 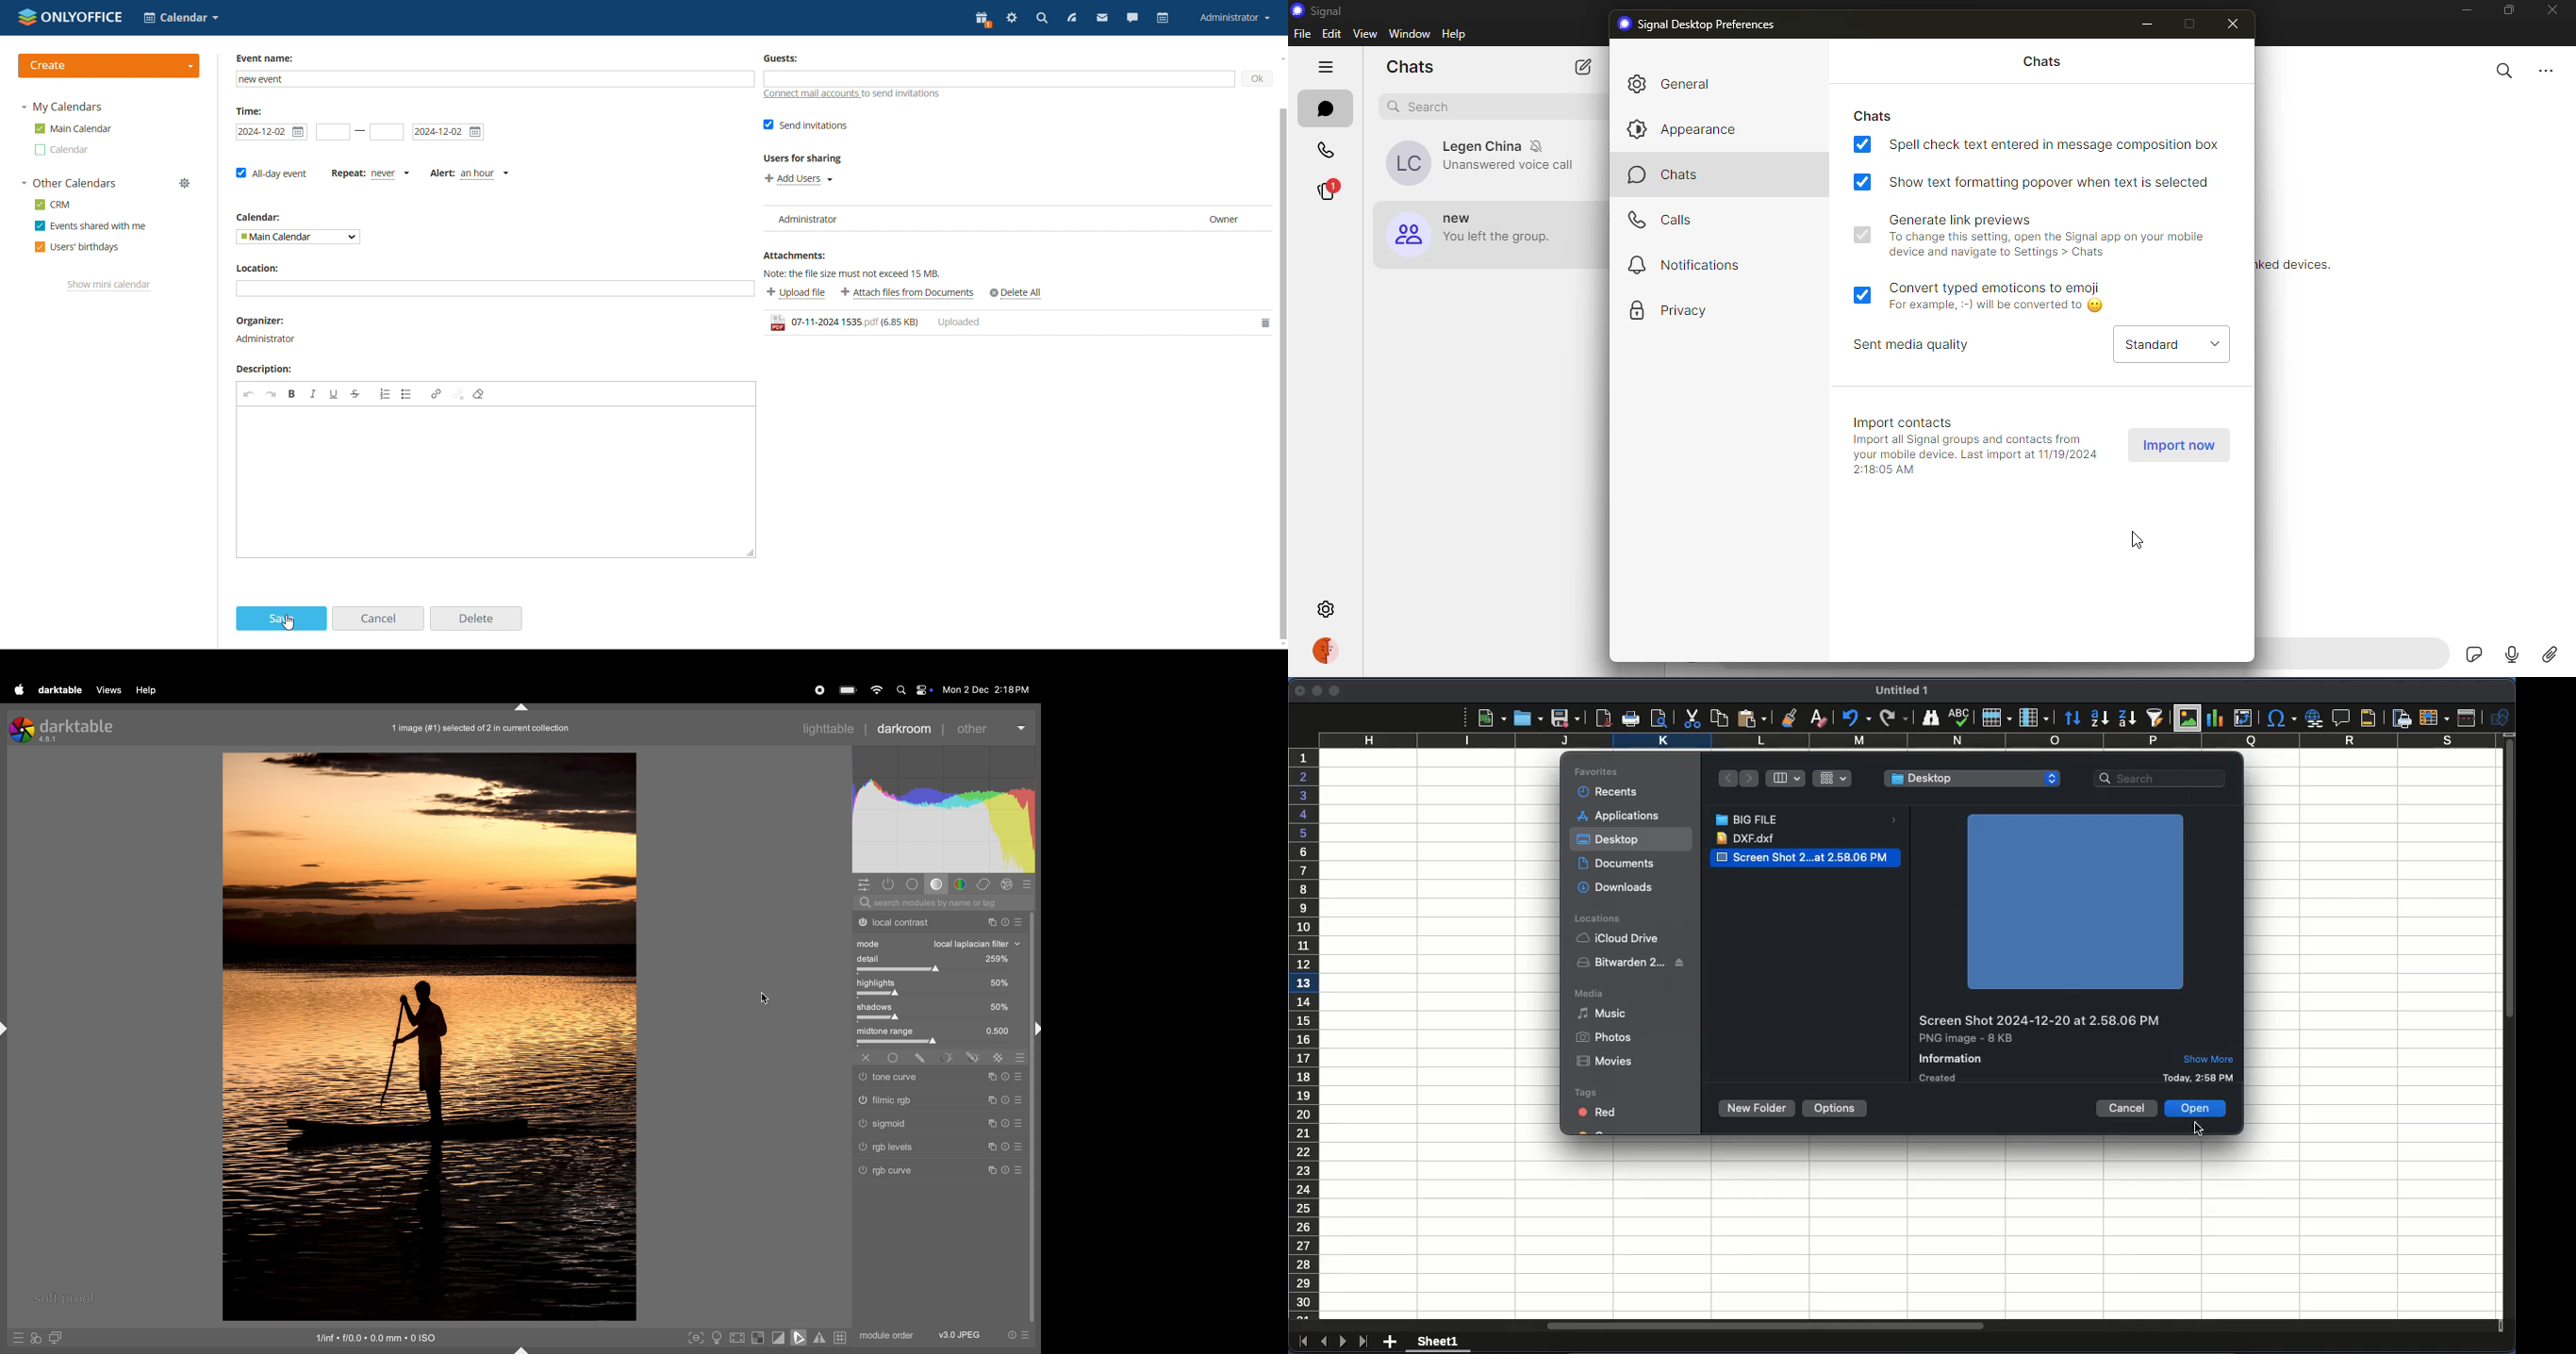 I want to click on locations, so click(x=1598, y=919).